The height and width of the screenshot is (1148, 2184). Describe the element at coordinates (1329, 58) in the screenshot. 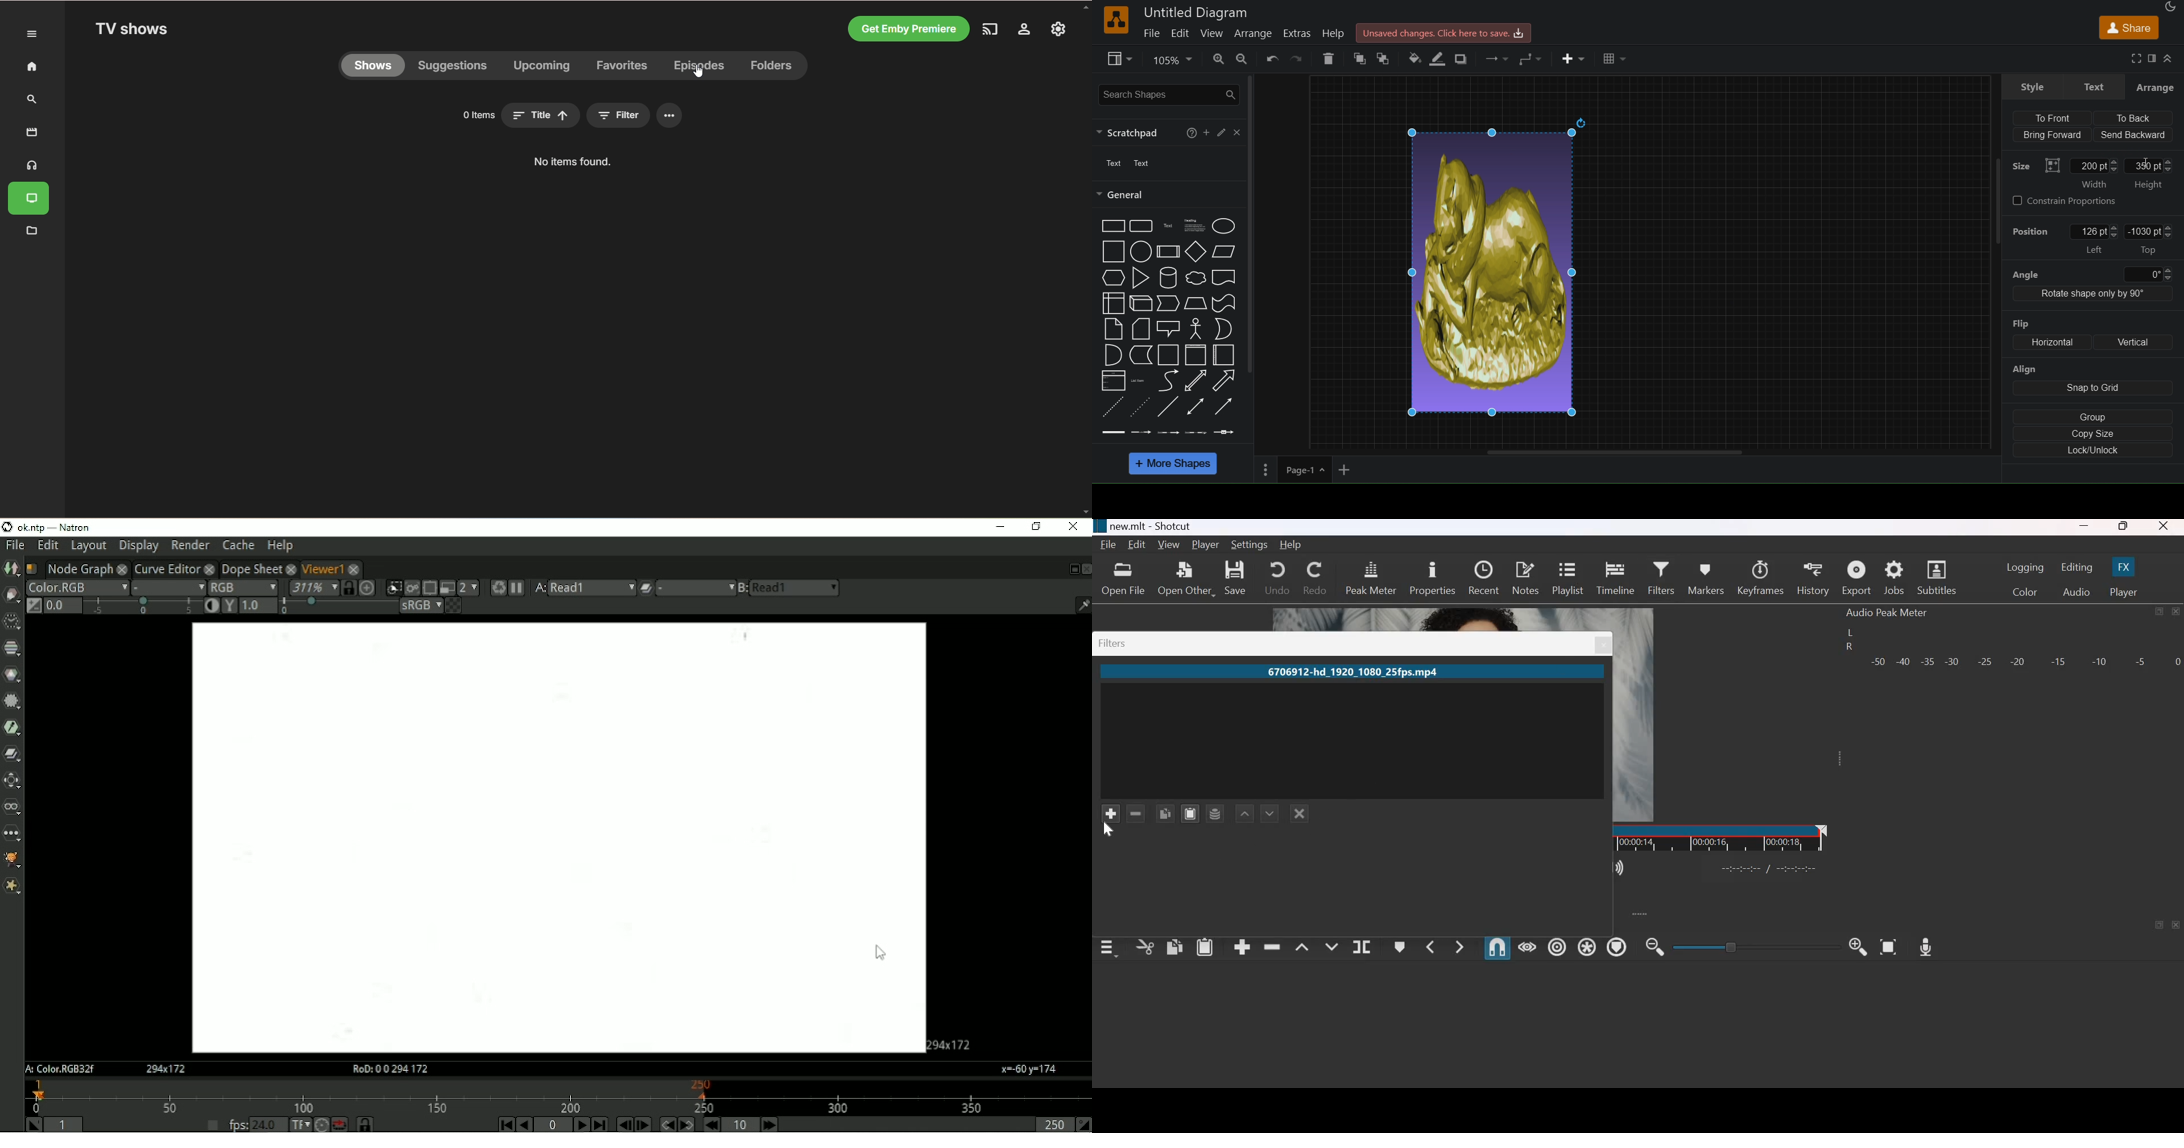

I see `delete` at that location.